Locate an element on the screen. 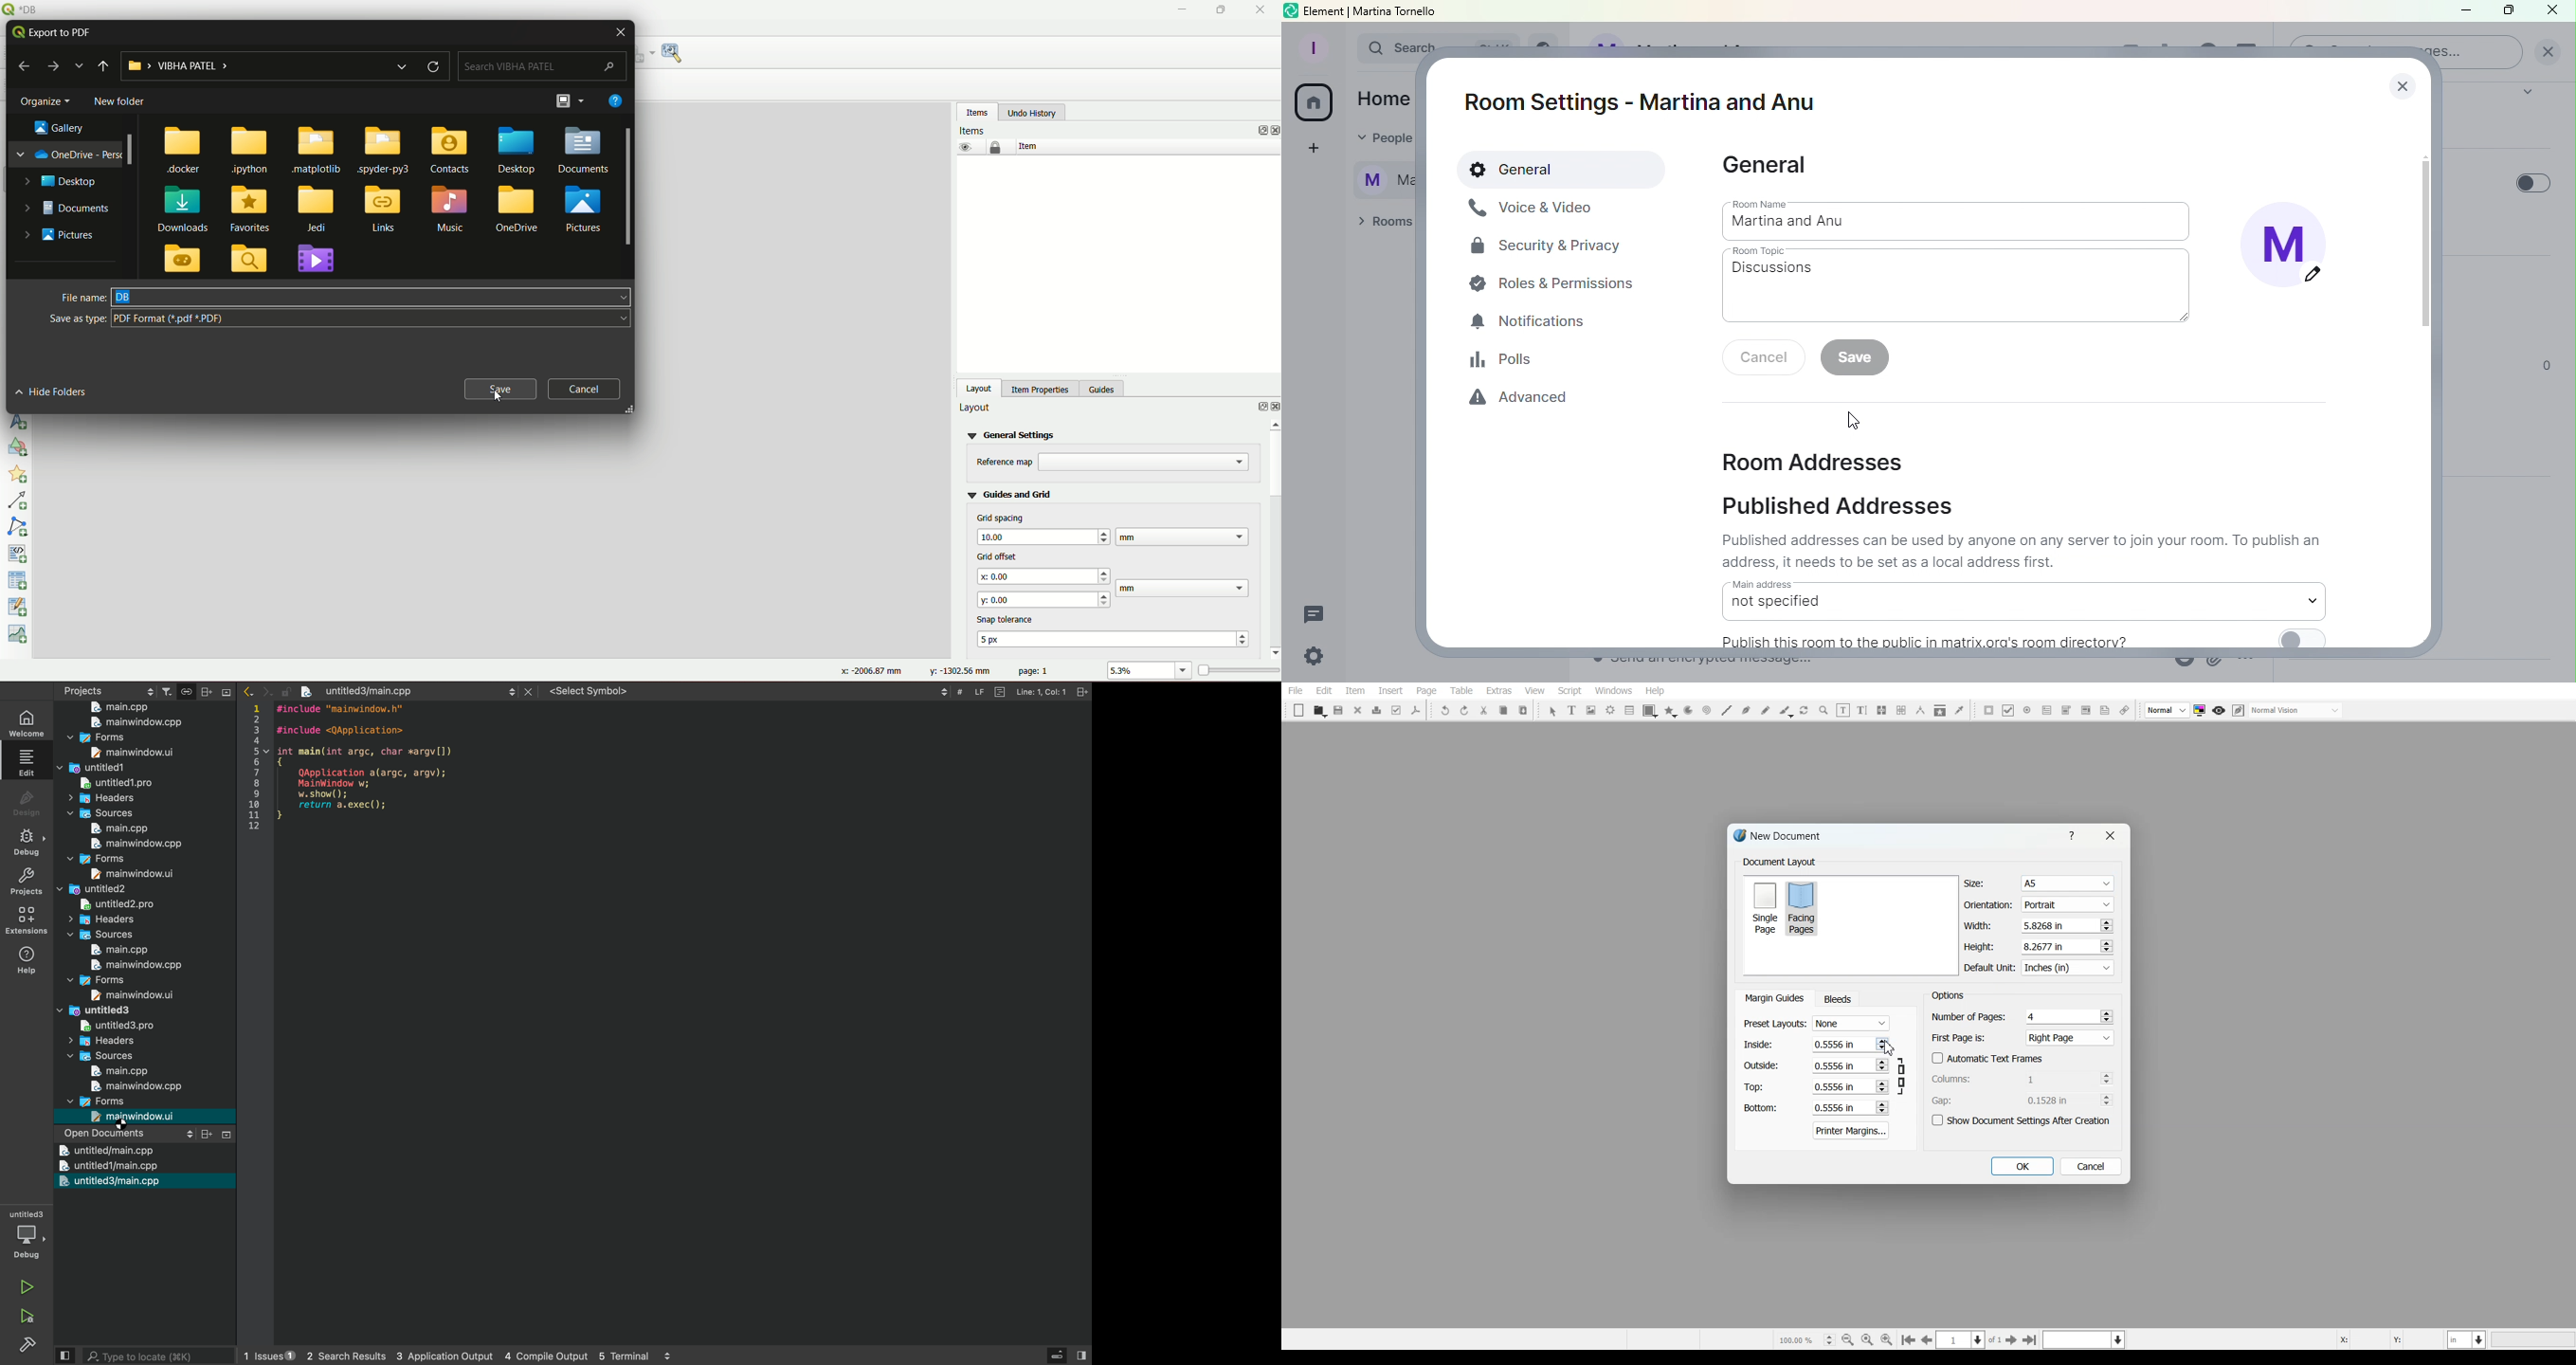 The width and height of the screenshot is (2576, 1372). mainwindow is located at coordinates (123, 981).